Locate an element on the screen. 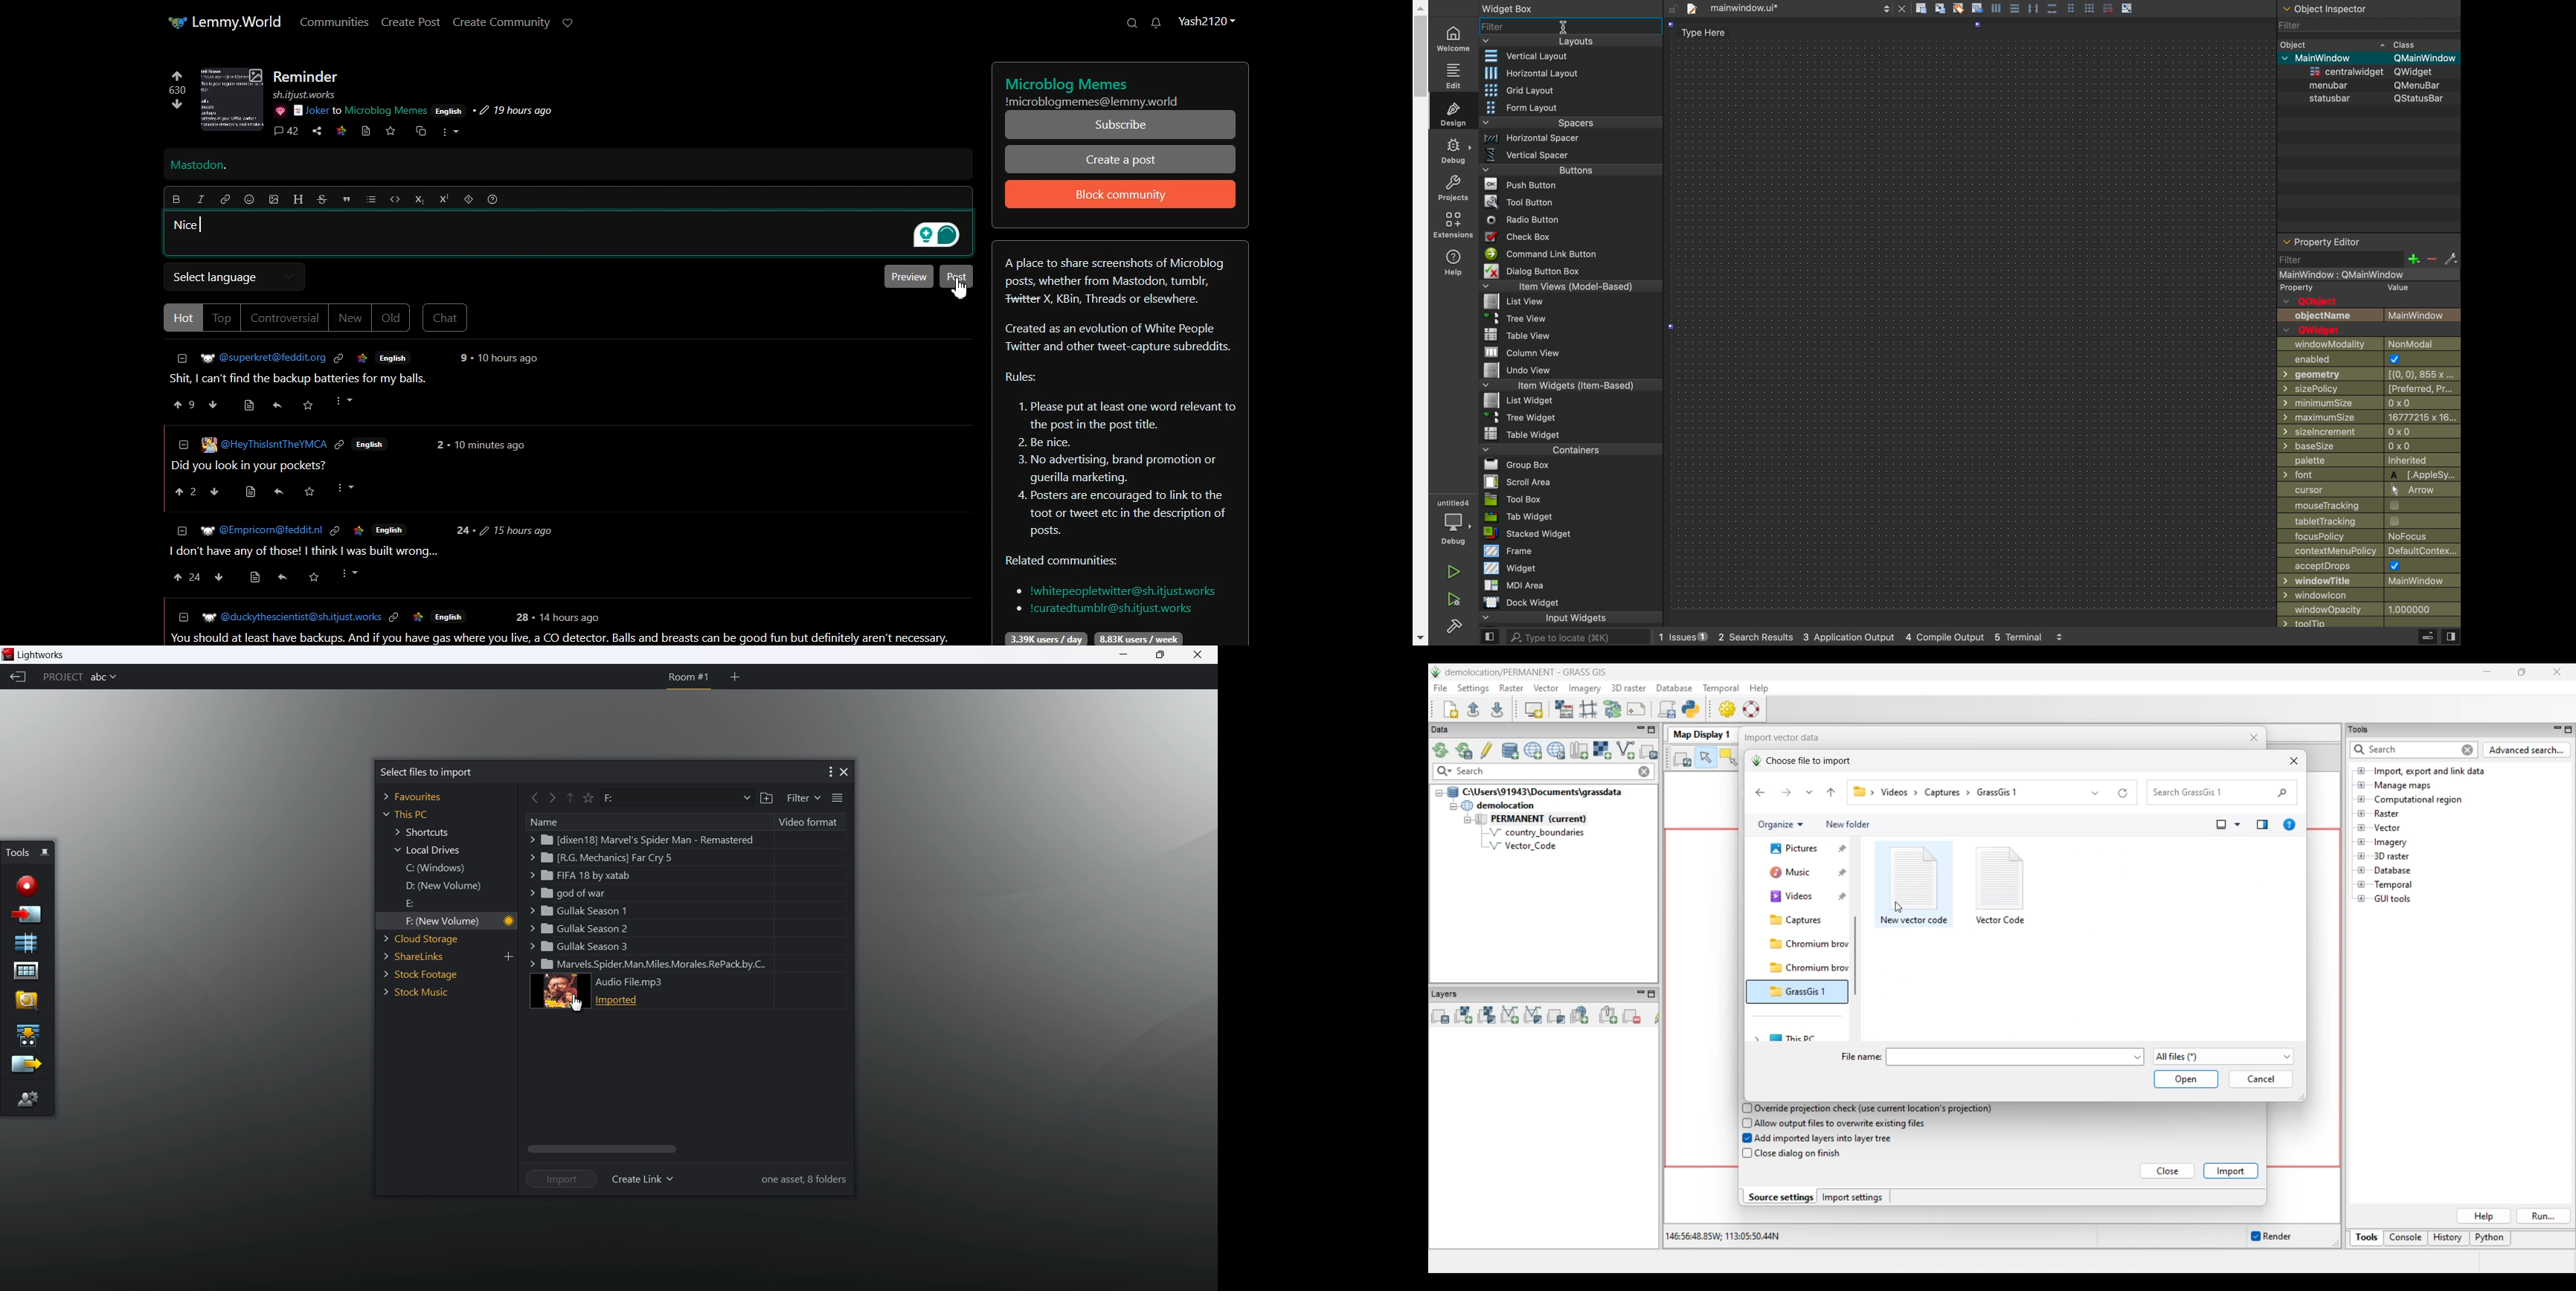 The height and width of the screenshot is (1316, 2576). editor preference is located at coordinates (29, 1098).